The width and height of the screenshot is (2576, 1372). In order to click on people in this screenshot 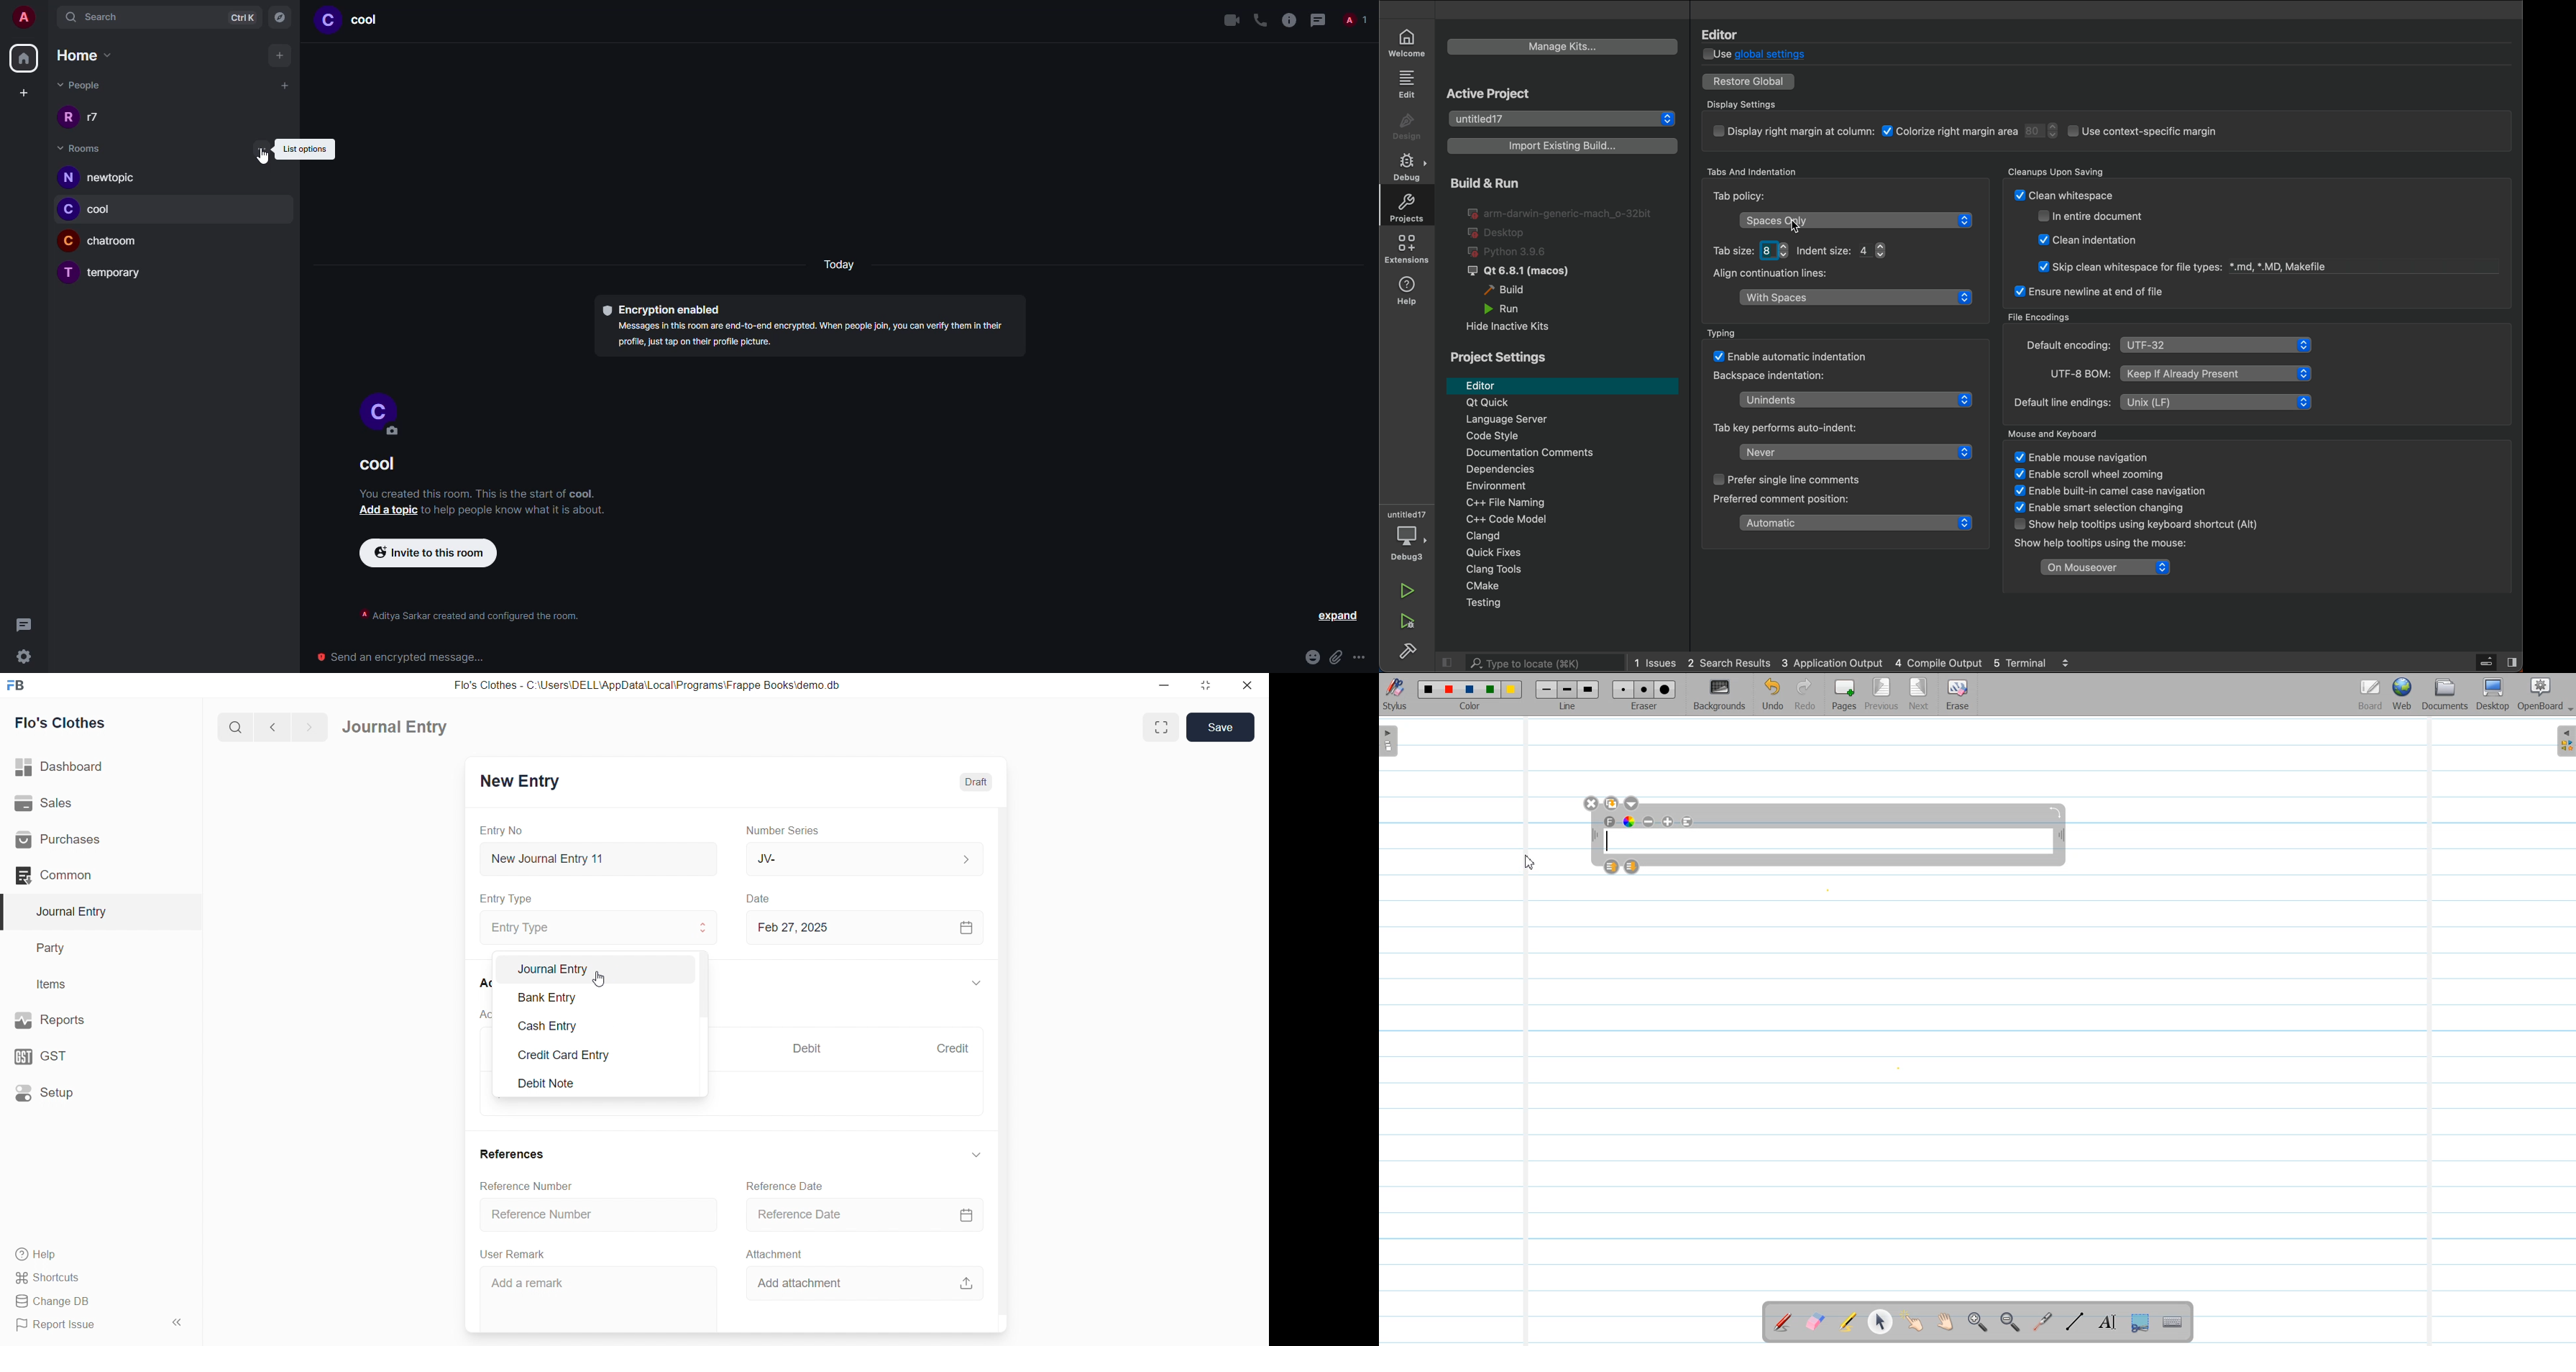, I will do `click(99, 118)`.